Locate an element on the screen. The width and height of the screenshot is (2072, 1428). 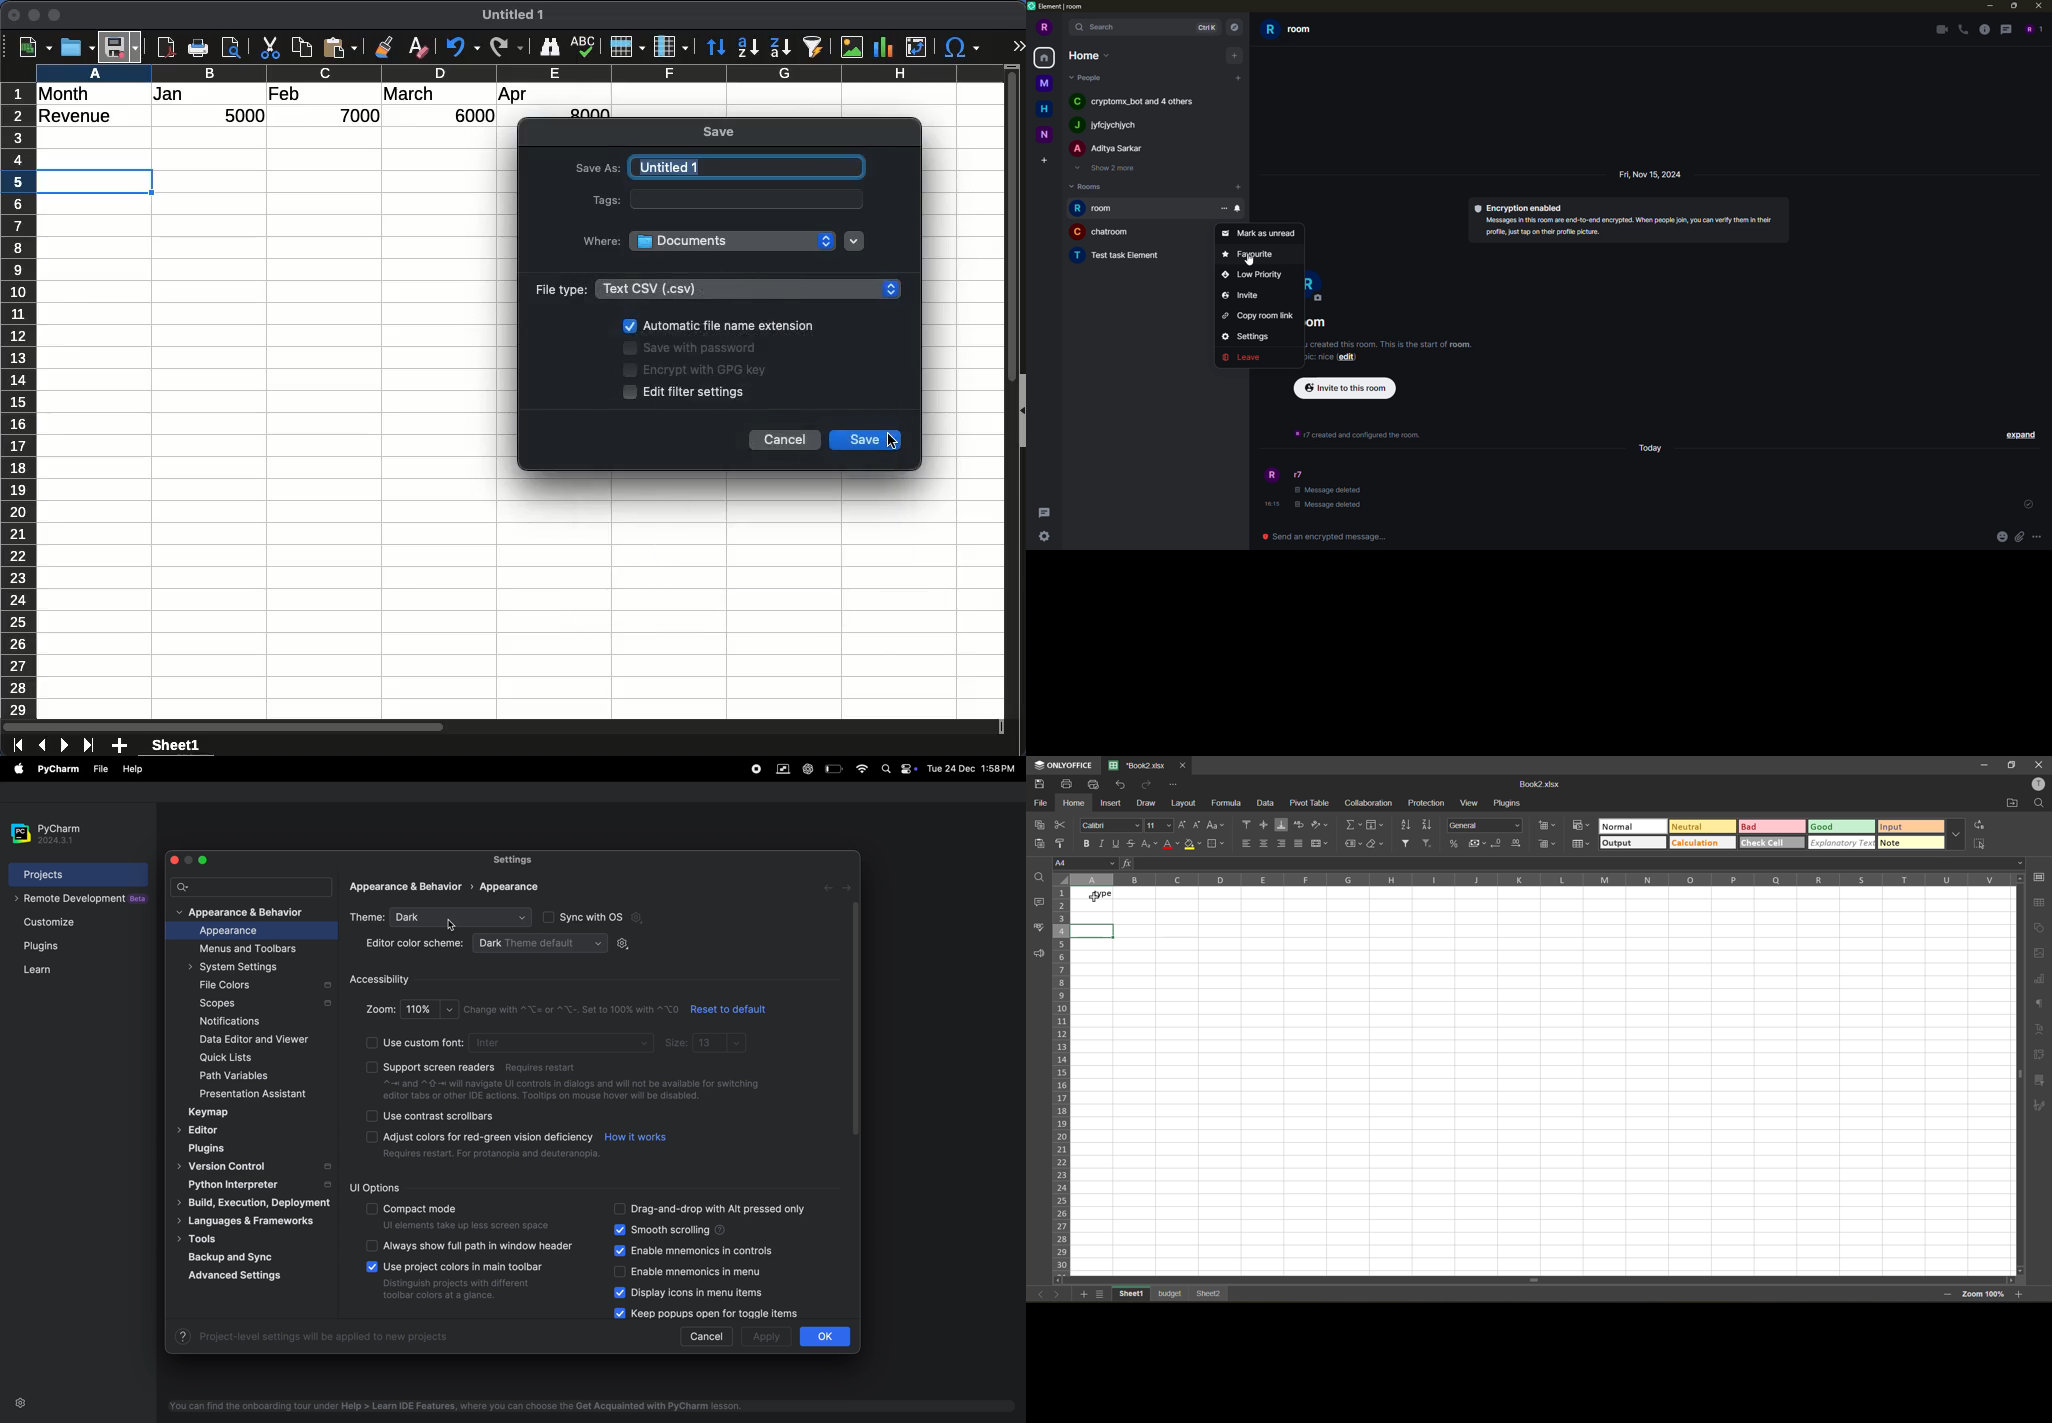
cell settings is located at coordinates (2039, 878).